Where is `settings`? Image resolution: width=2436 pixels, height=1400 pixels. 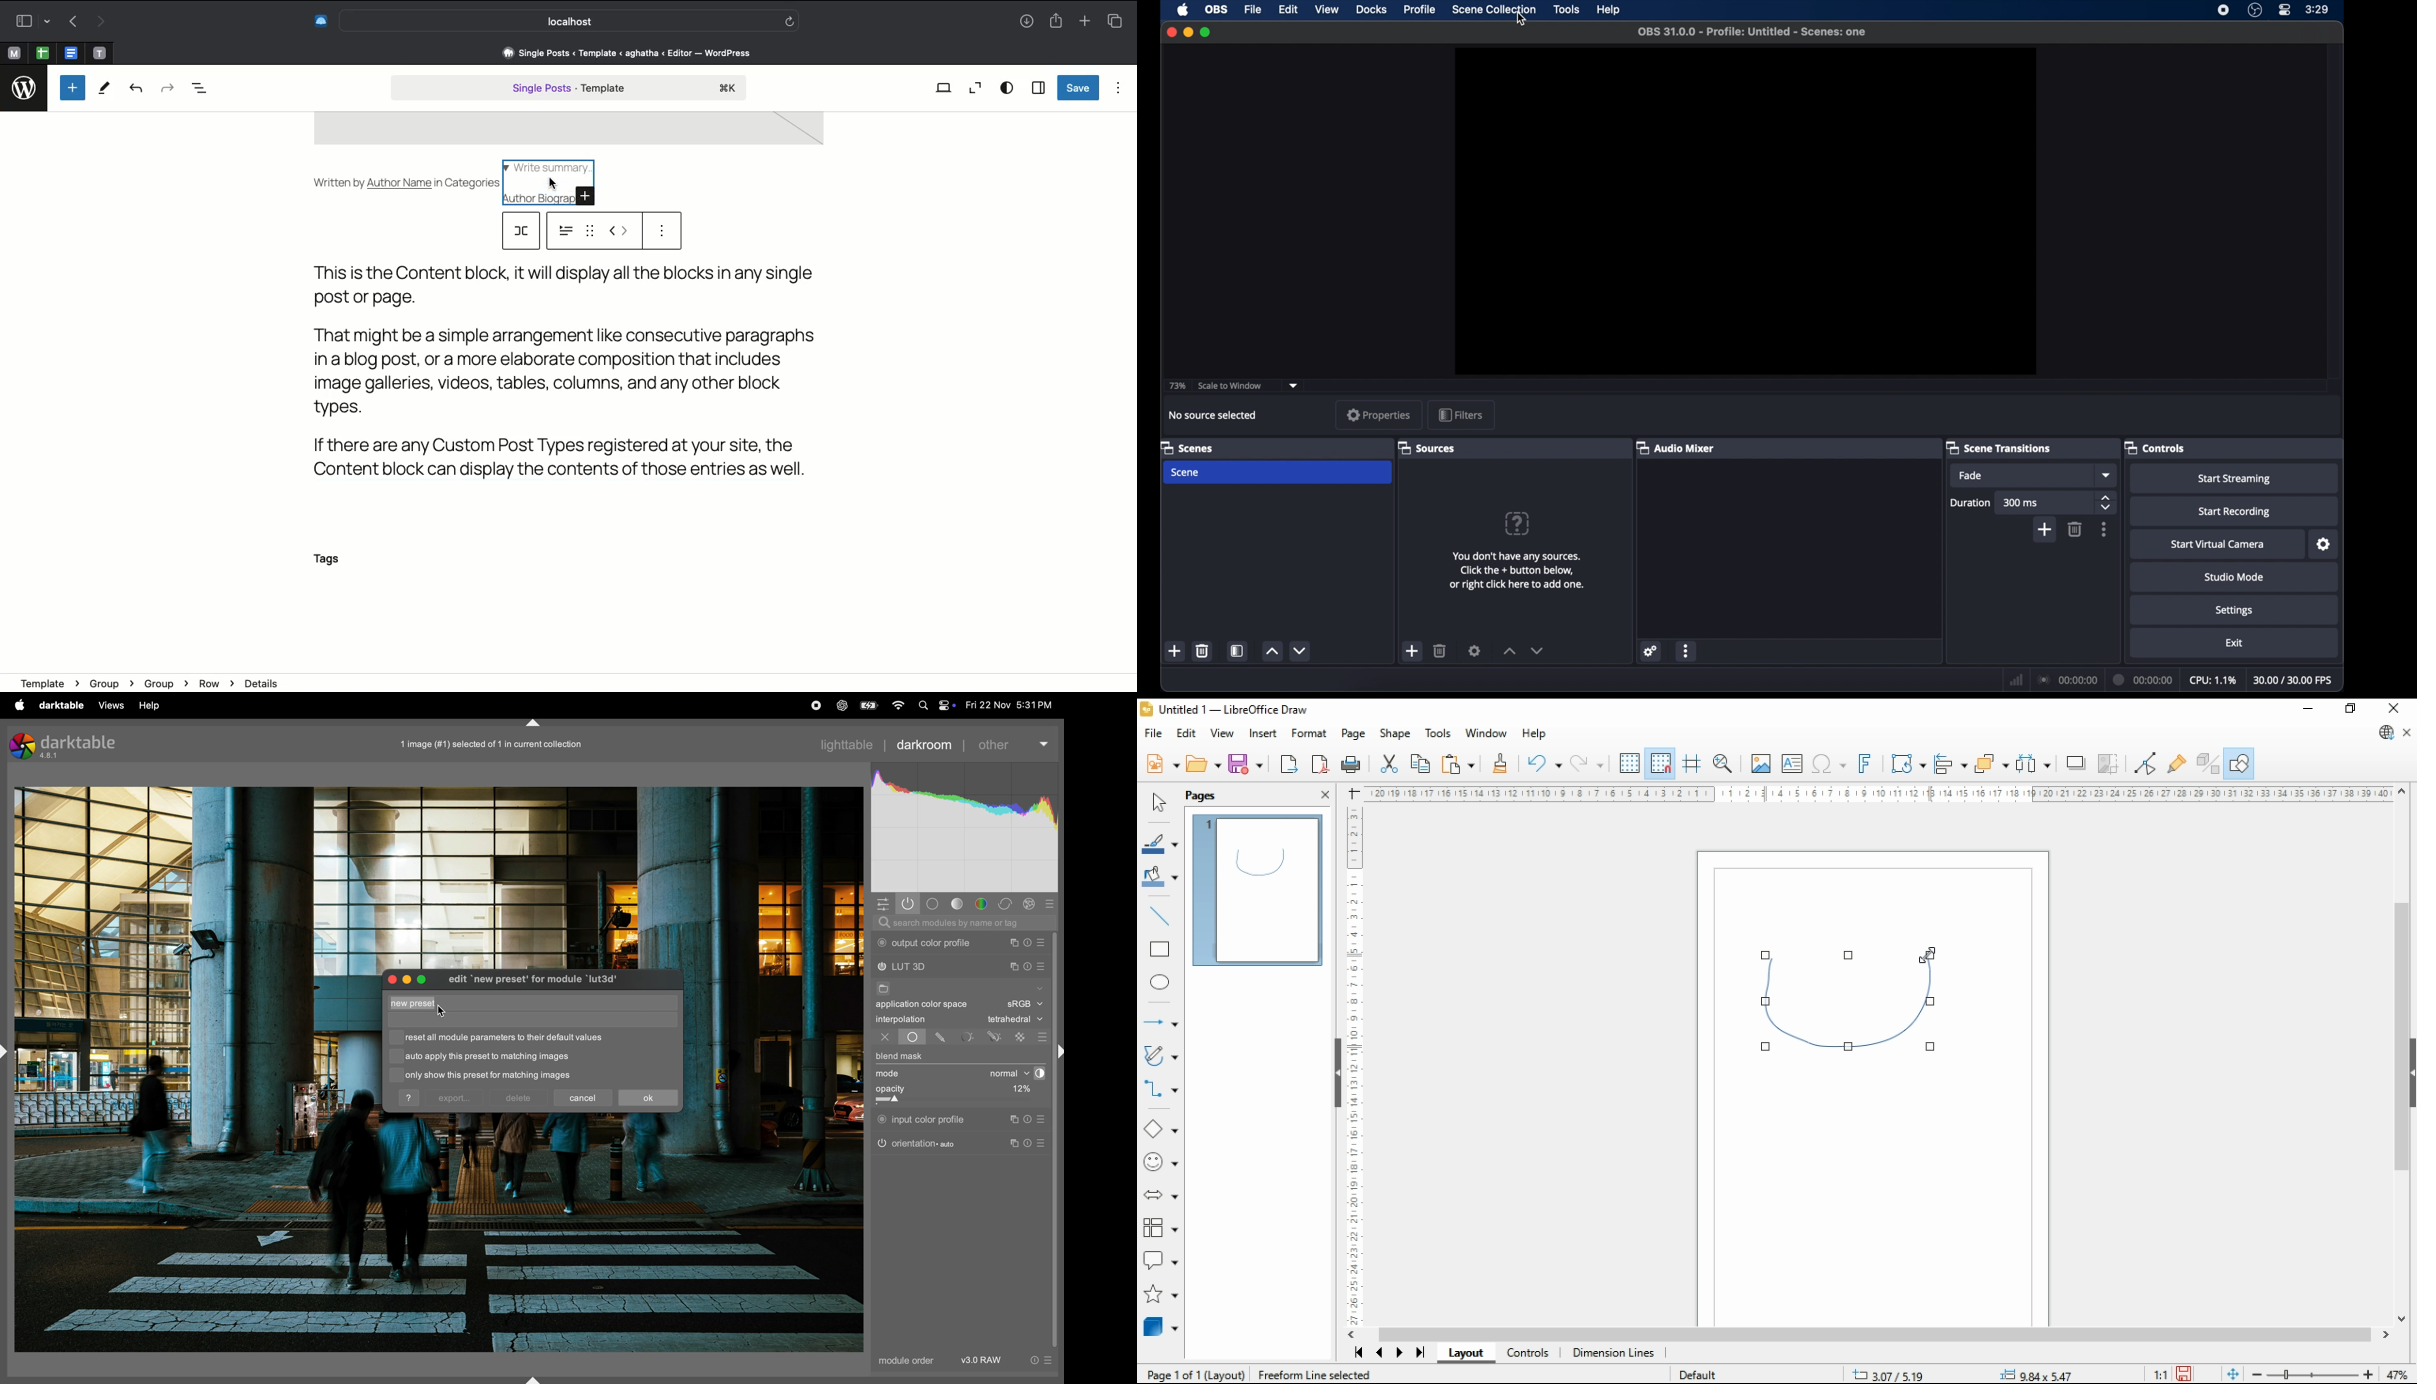 settings is located at coordinates (2324, 544).